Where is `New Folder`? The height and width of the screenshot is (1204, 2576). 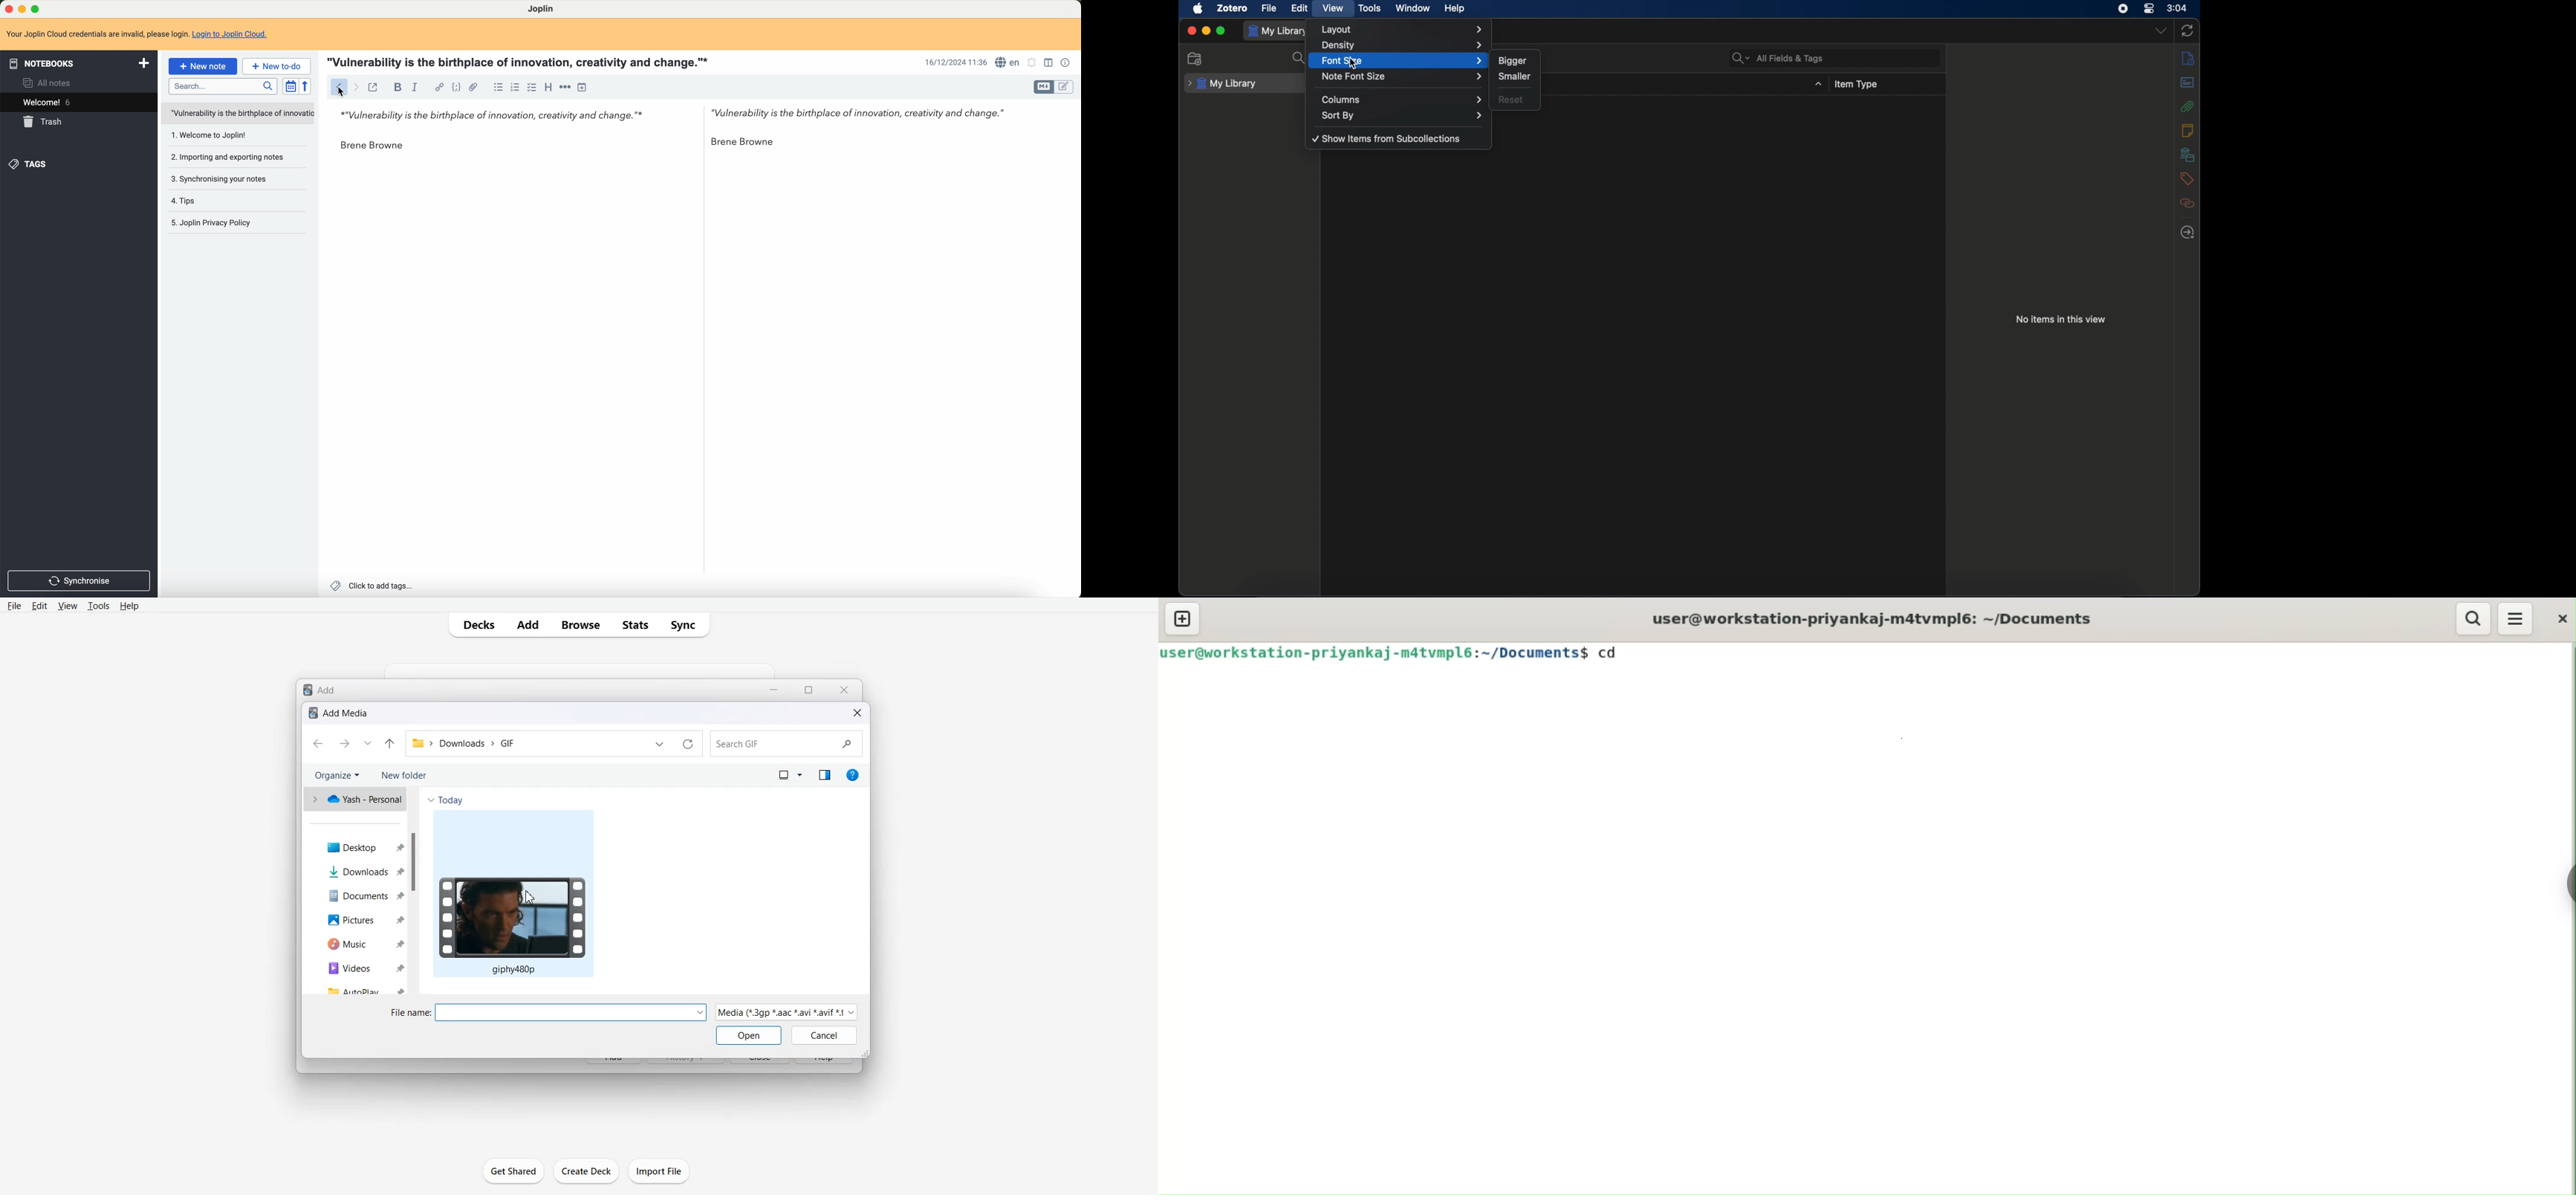 New Folder is located at coordinates (404, 775).